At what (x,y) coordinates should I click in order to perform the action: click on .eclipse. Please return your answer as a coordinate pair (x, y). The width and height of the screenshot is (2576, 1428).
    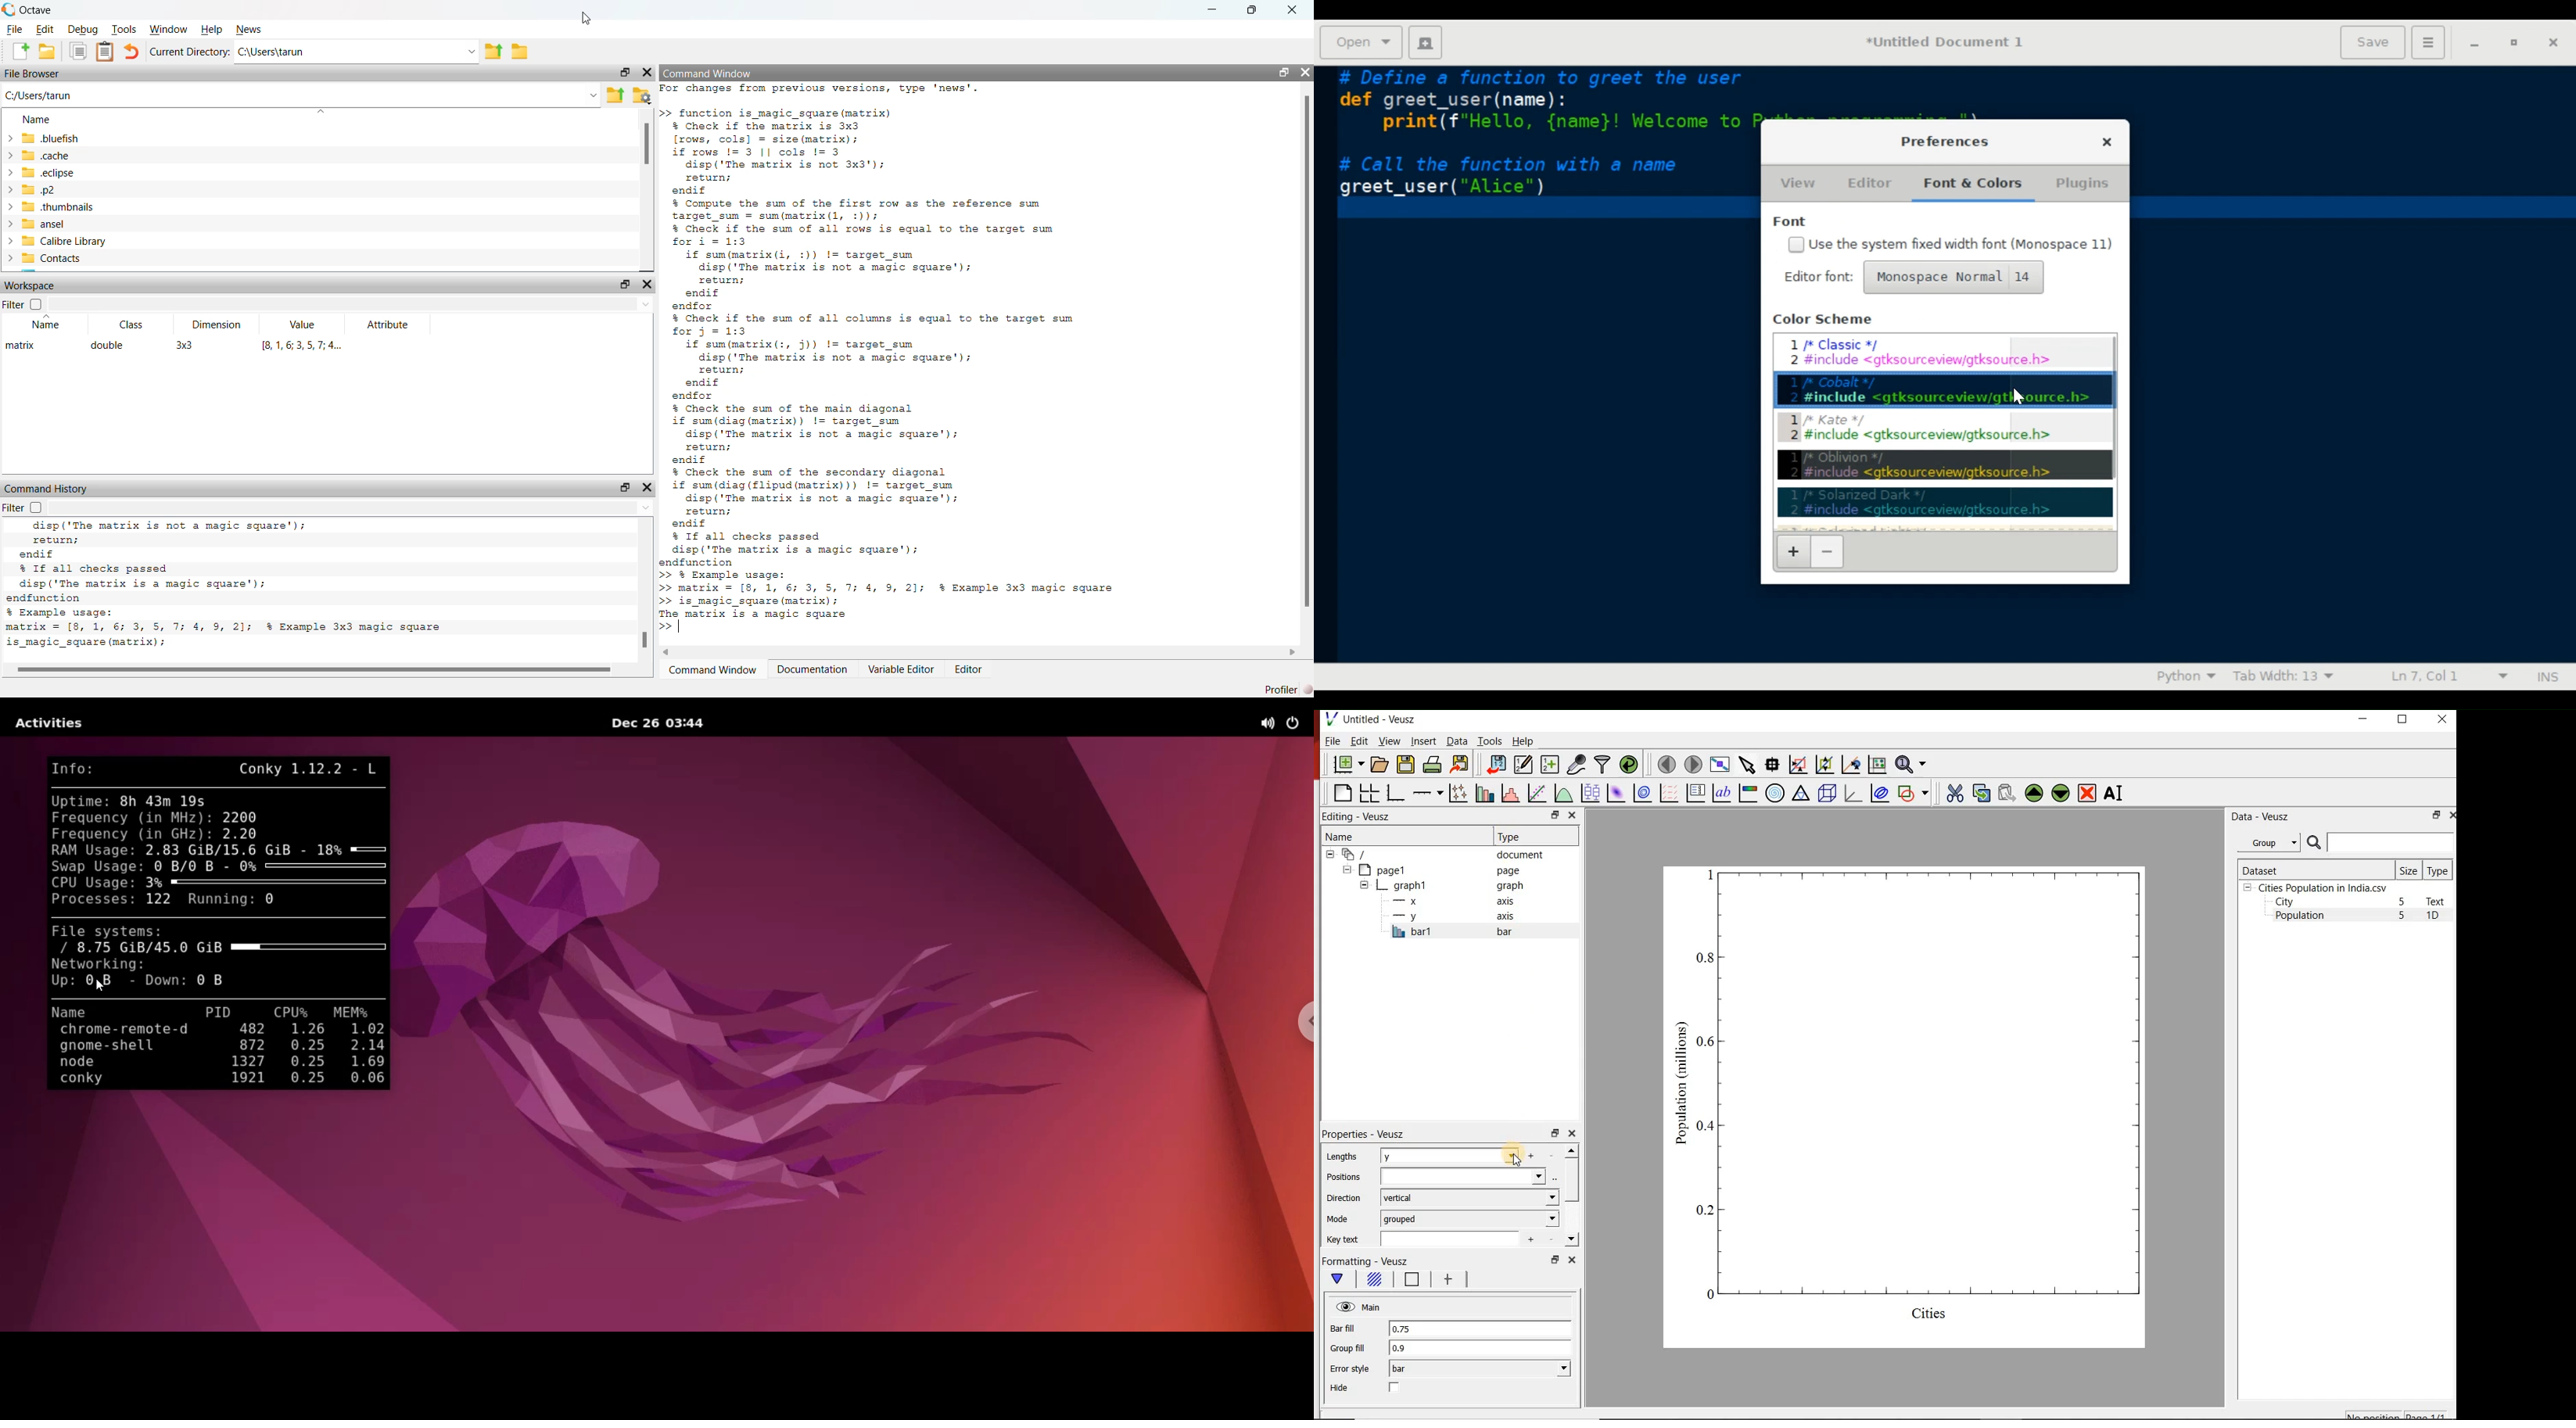
    Looking at the image, I should click on (40, 172).